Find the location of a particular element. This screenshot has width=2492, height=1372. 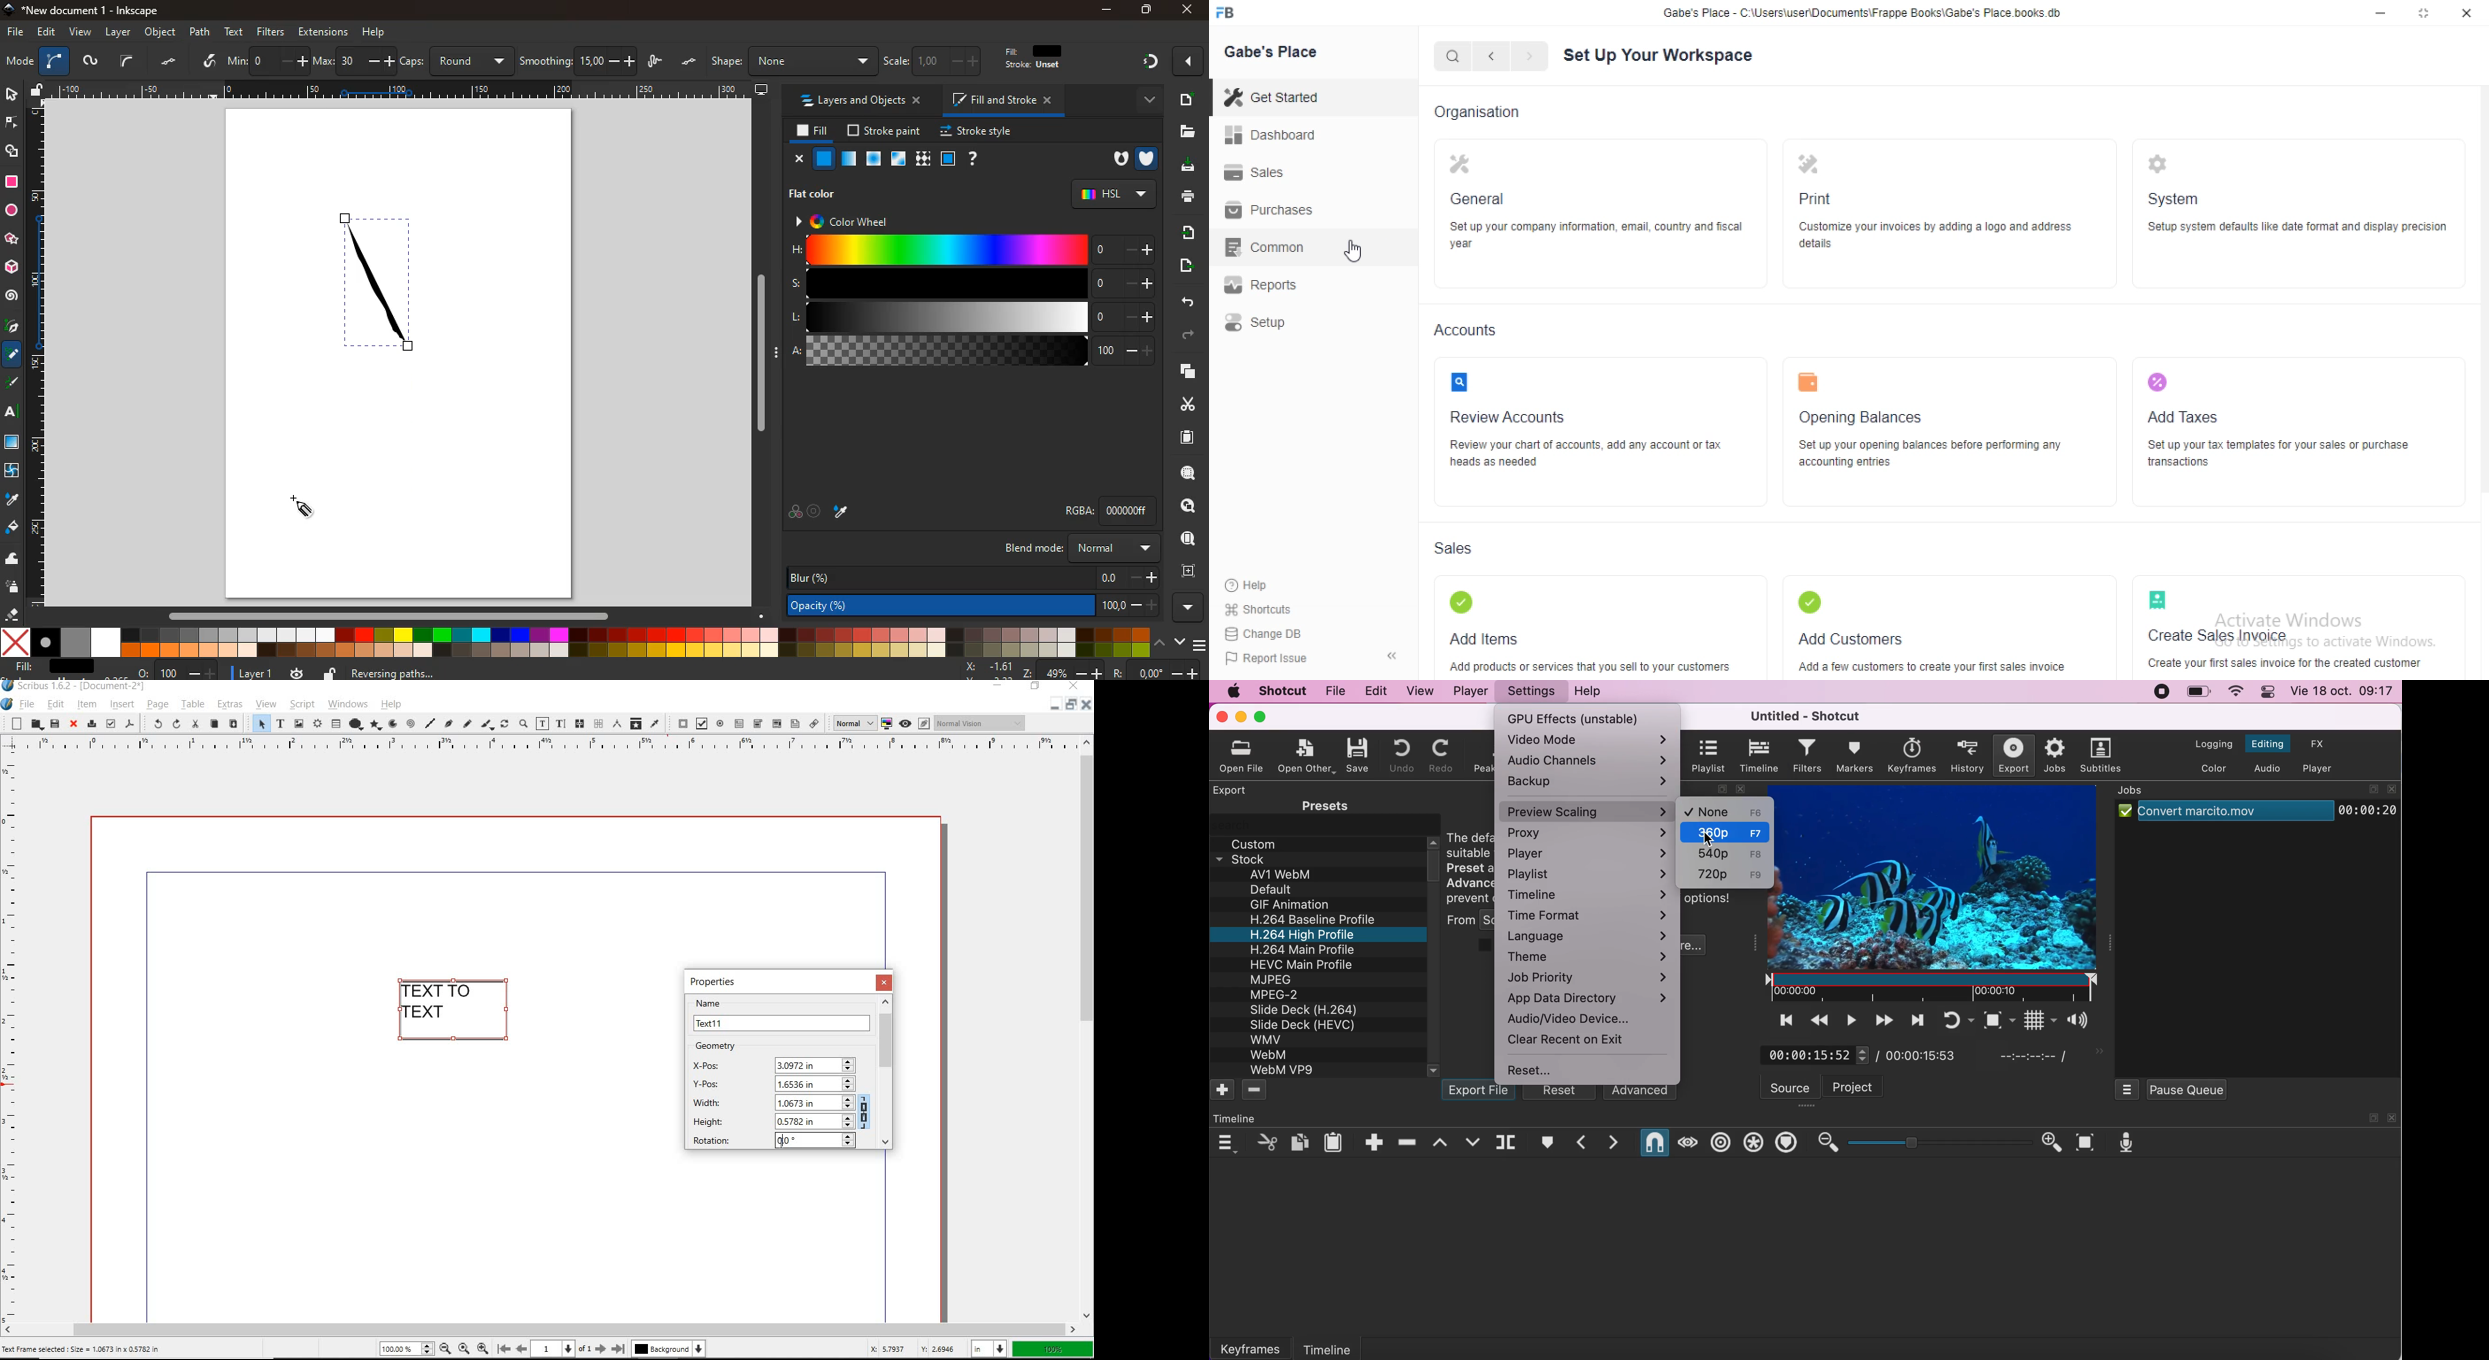

edge is located at coordinates (12, 126).